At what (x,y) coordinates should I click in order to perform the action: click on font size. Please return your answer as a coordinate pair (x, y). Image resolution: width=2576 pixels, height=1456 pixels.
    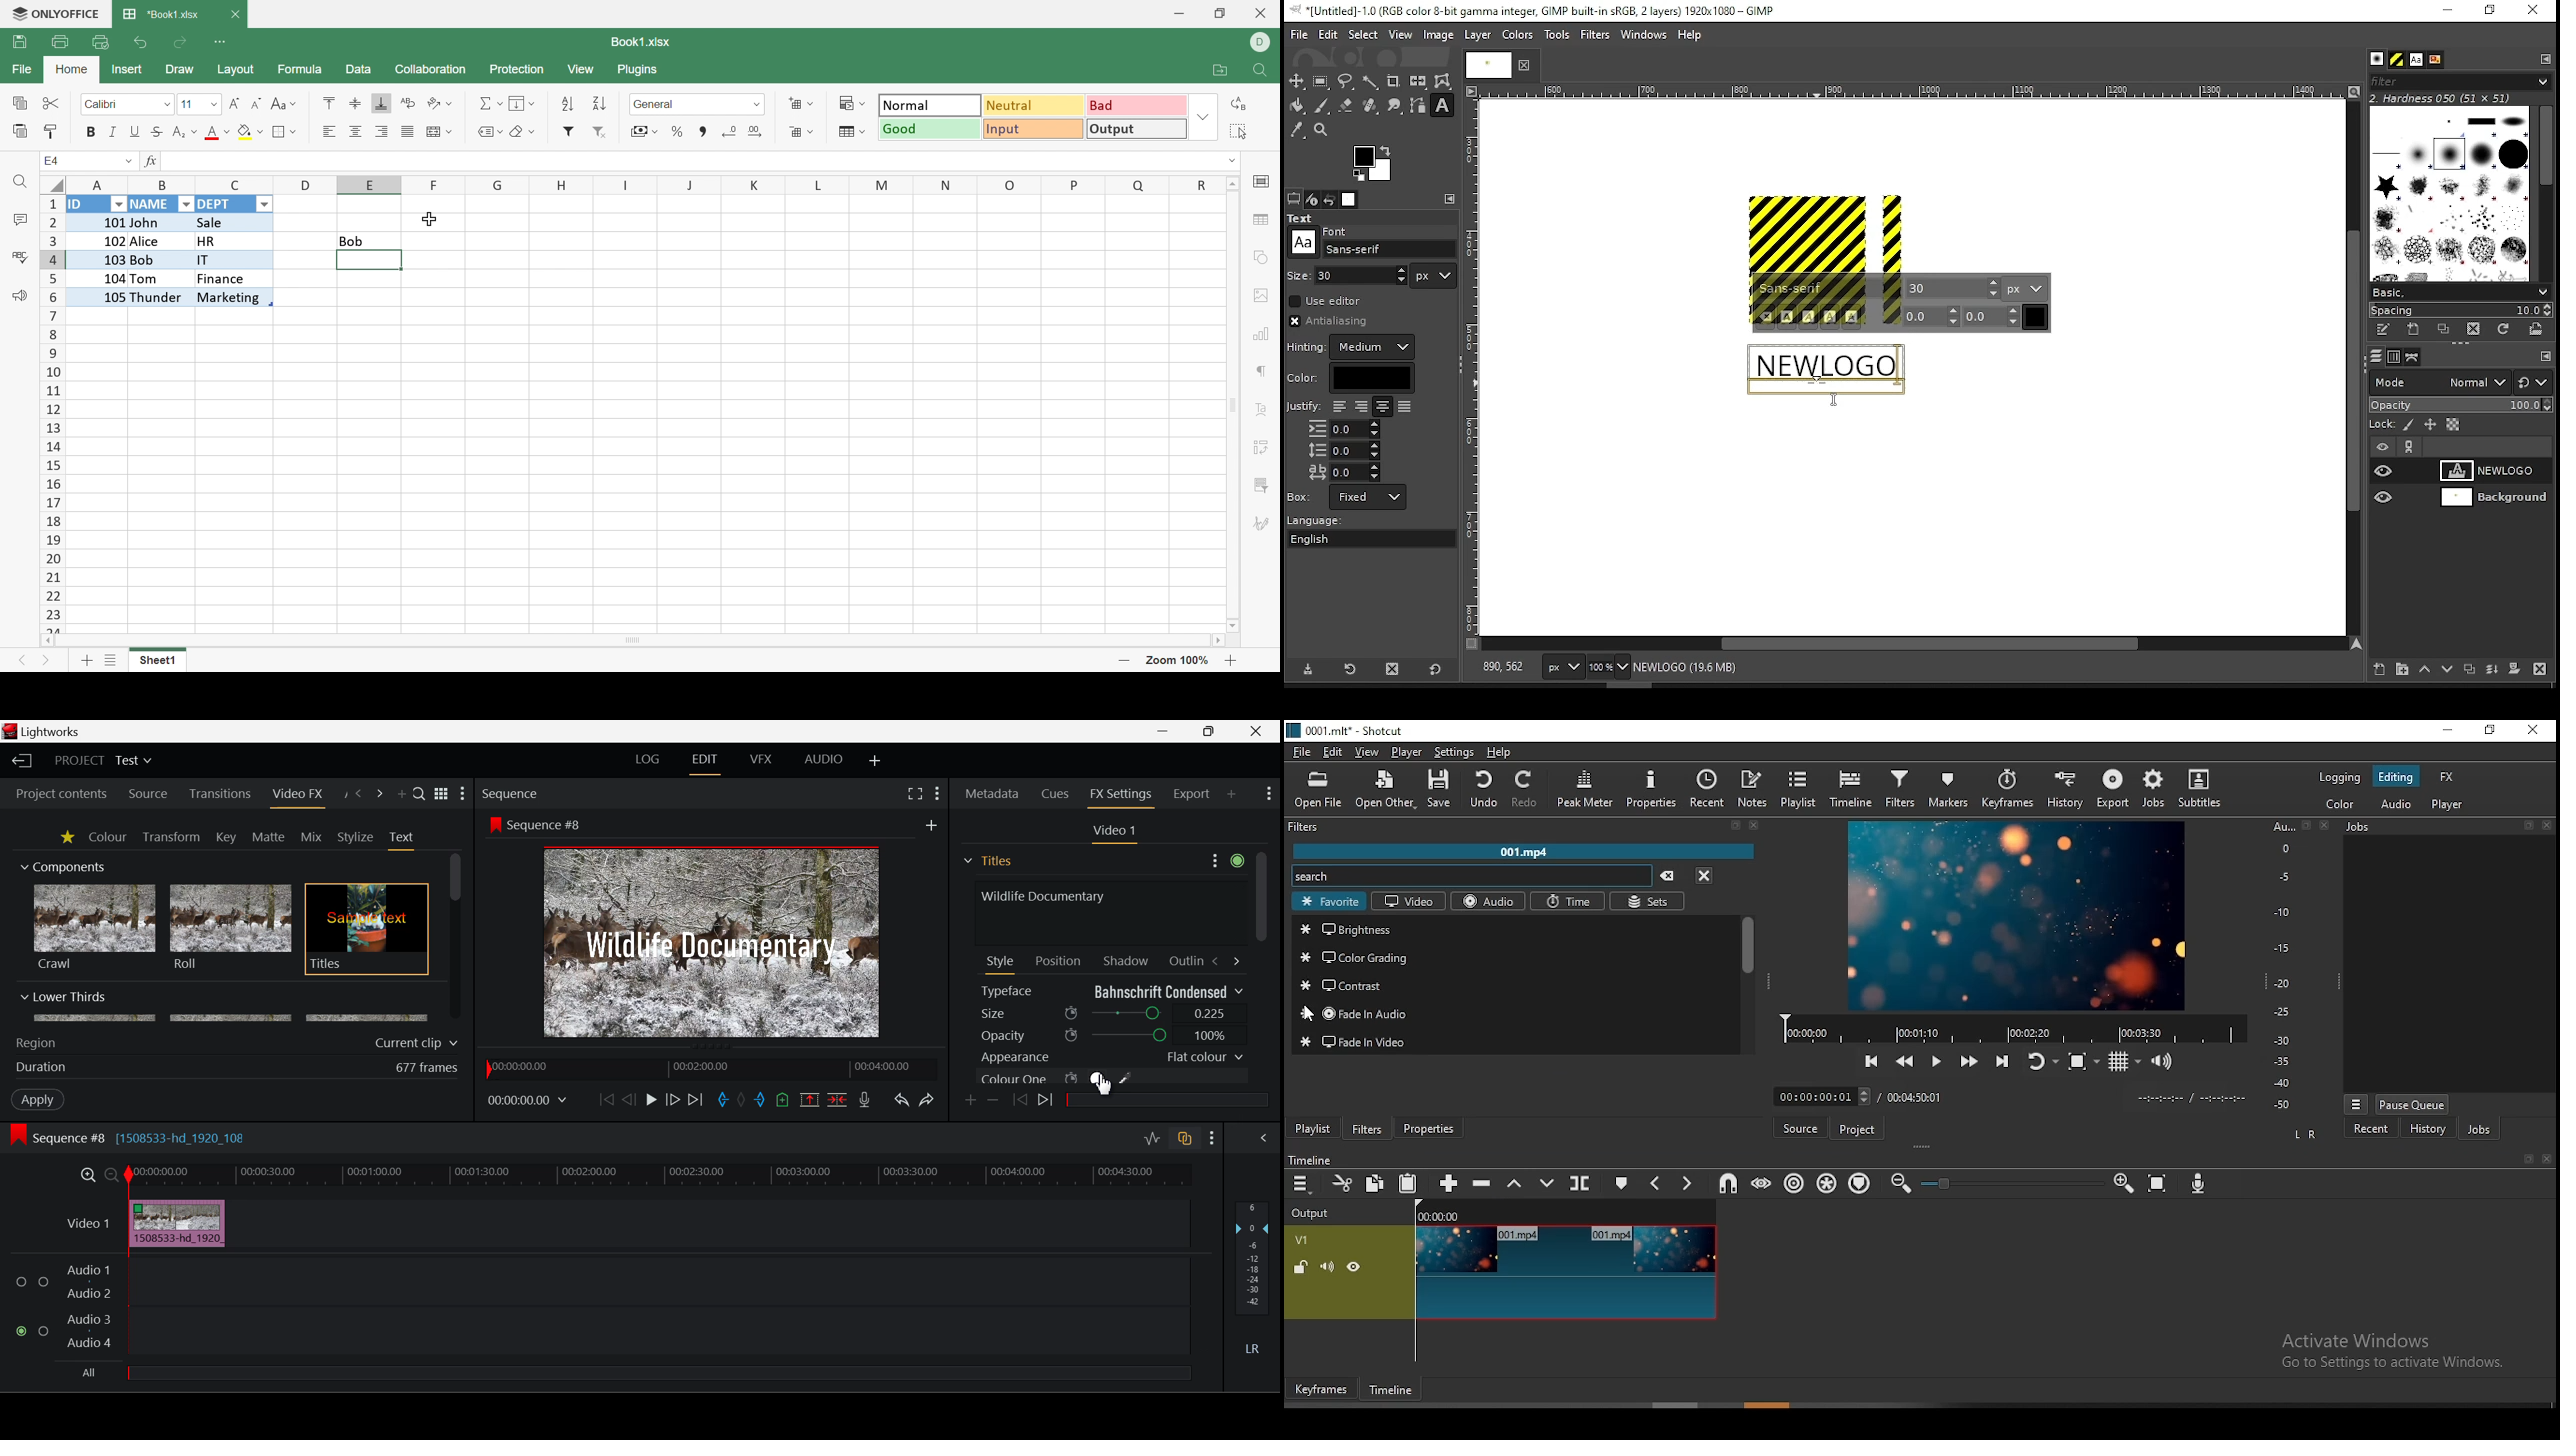
    Looking at the image, I should click on (1363, 275).